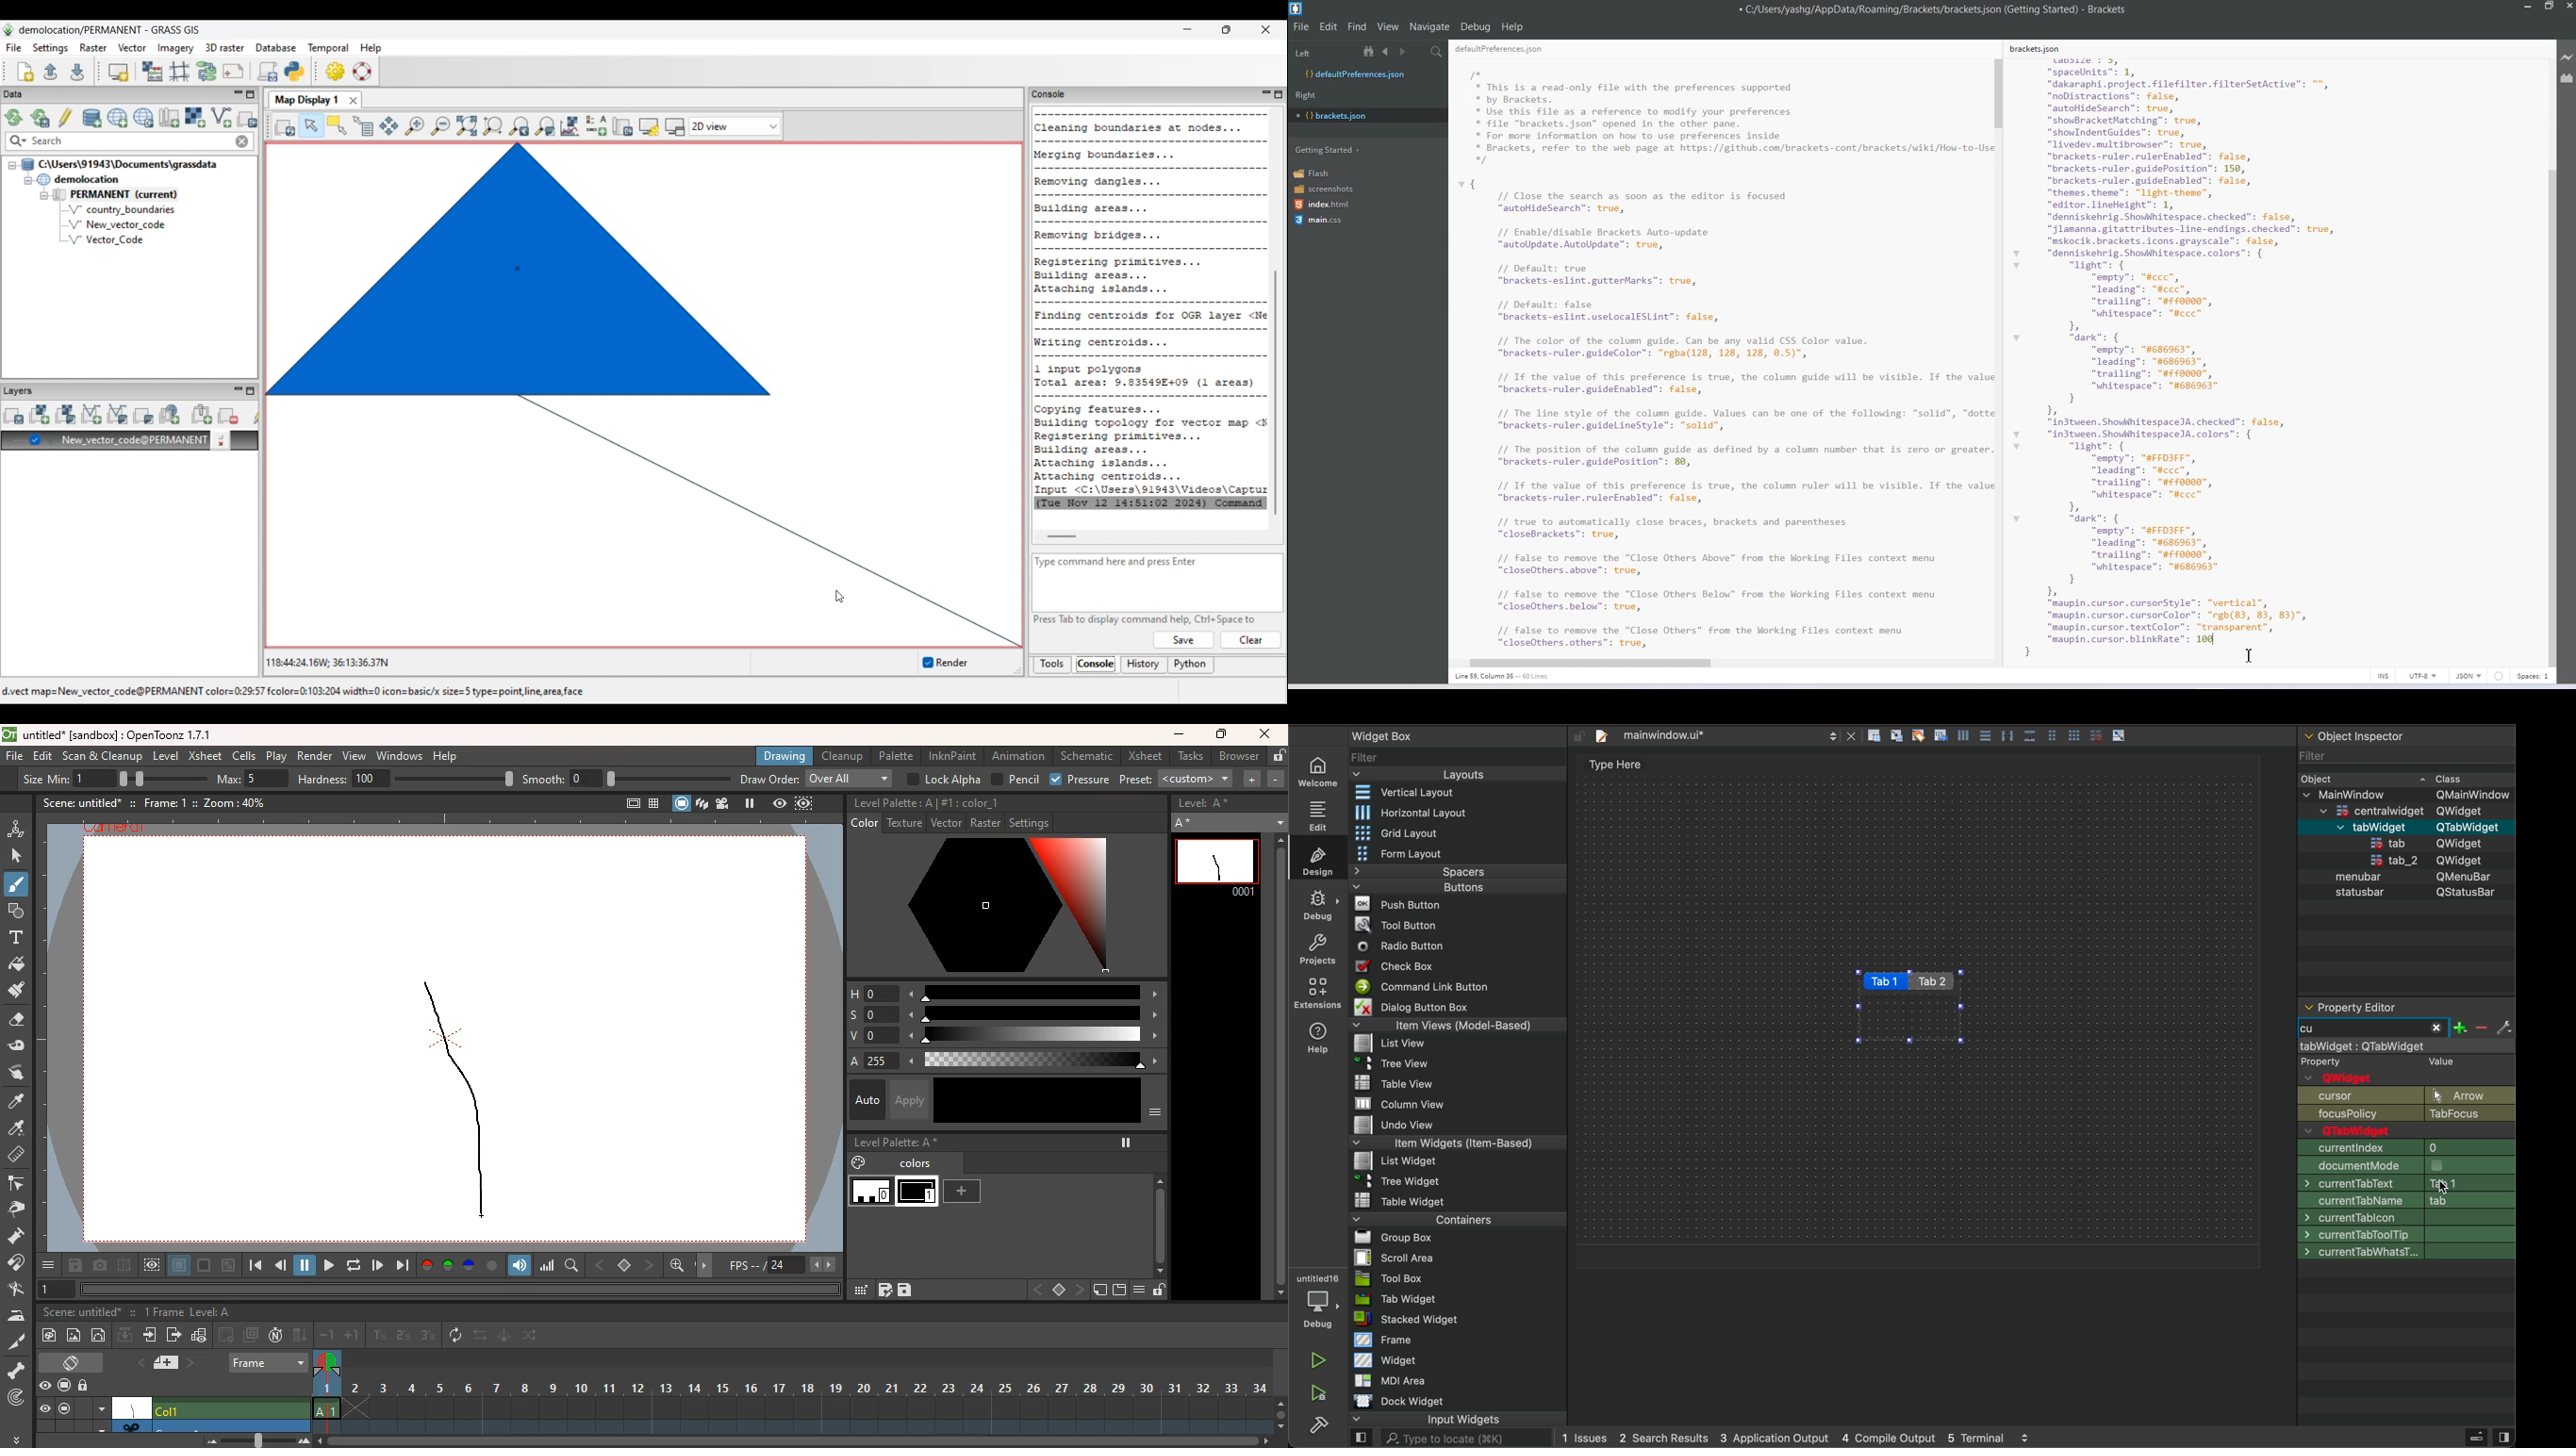 The width and height of the screenshot is (2576, 1456). Describe the element at coordinates (1316, 173) in the screenshot. I see `Flash` at that location.